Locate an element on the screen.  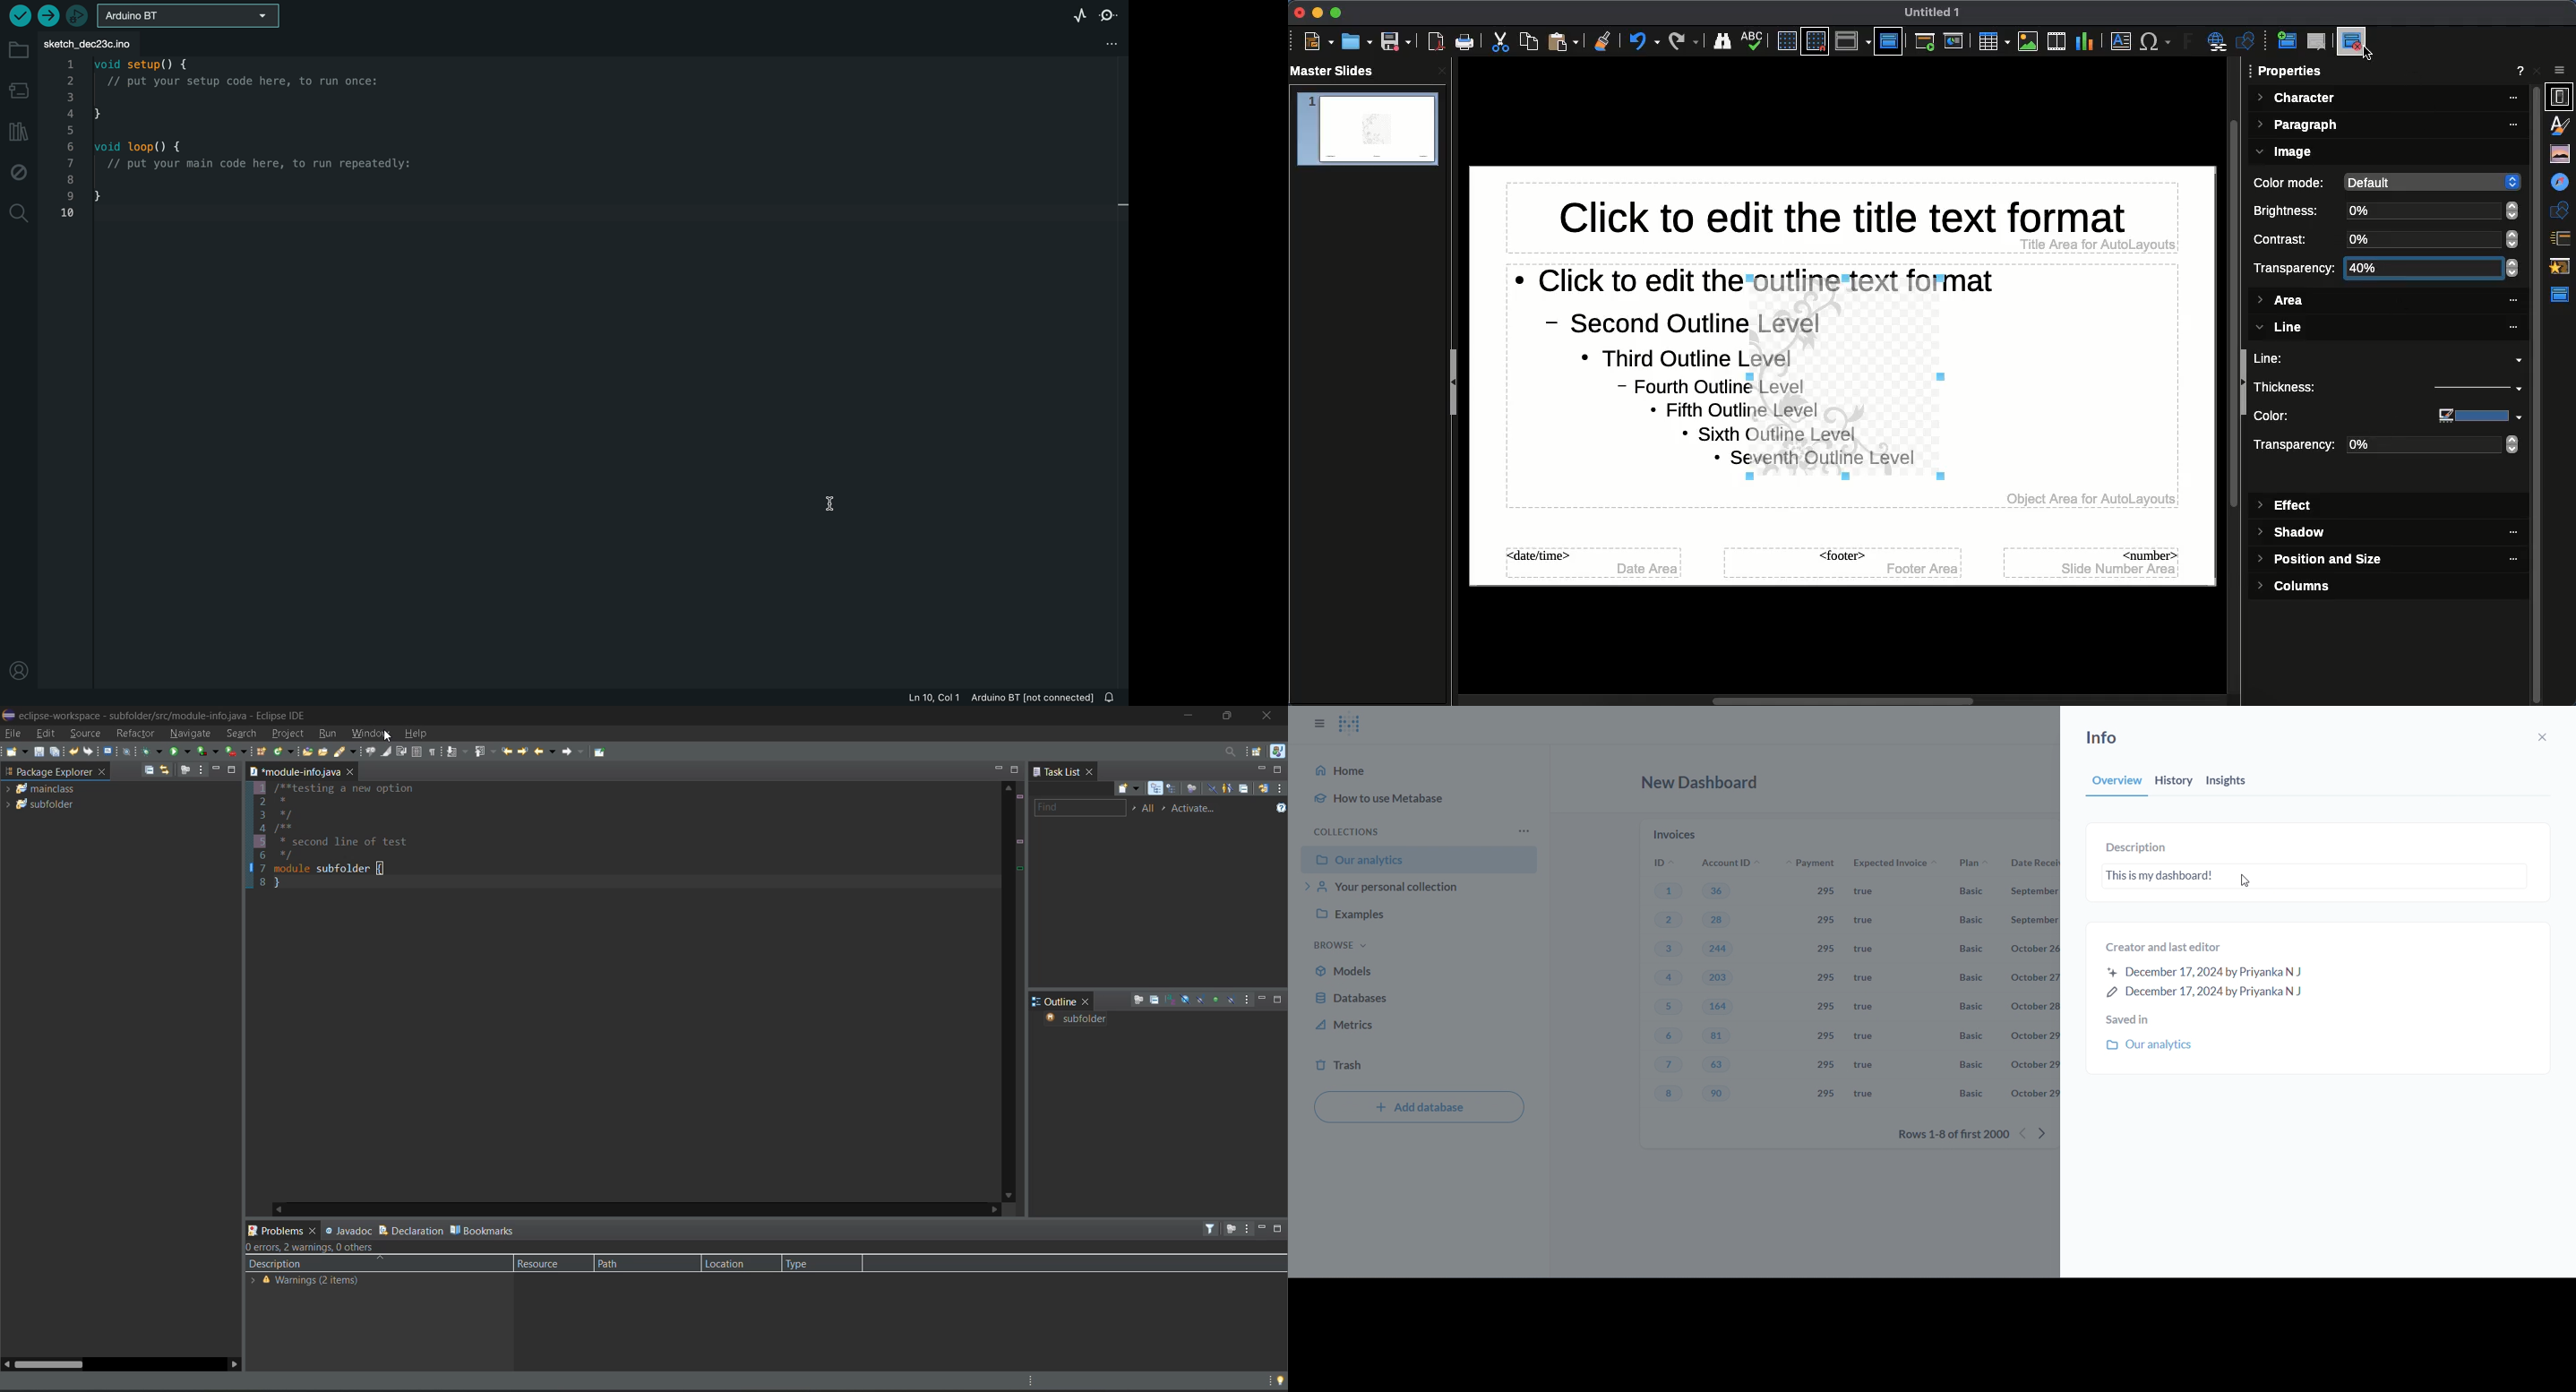
insights is located at coordinates (2237, 782).